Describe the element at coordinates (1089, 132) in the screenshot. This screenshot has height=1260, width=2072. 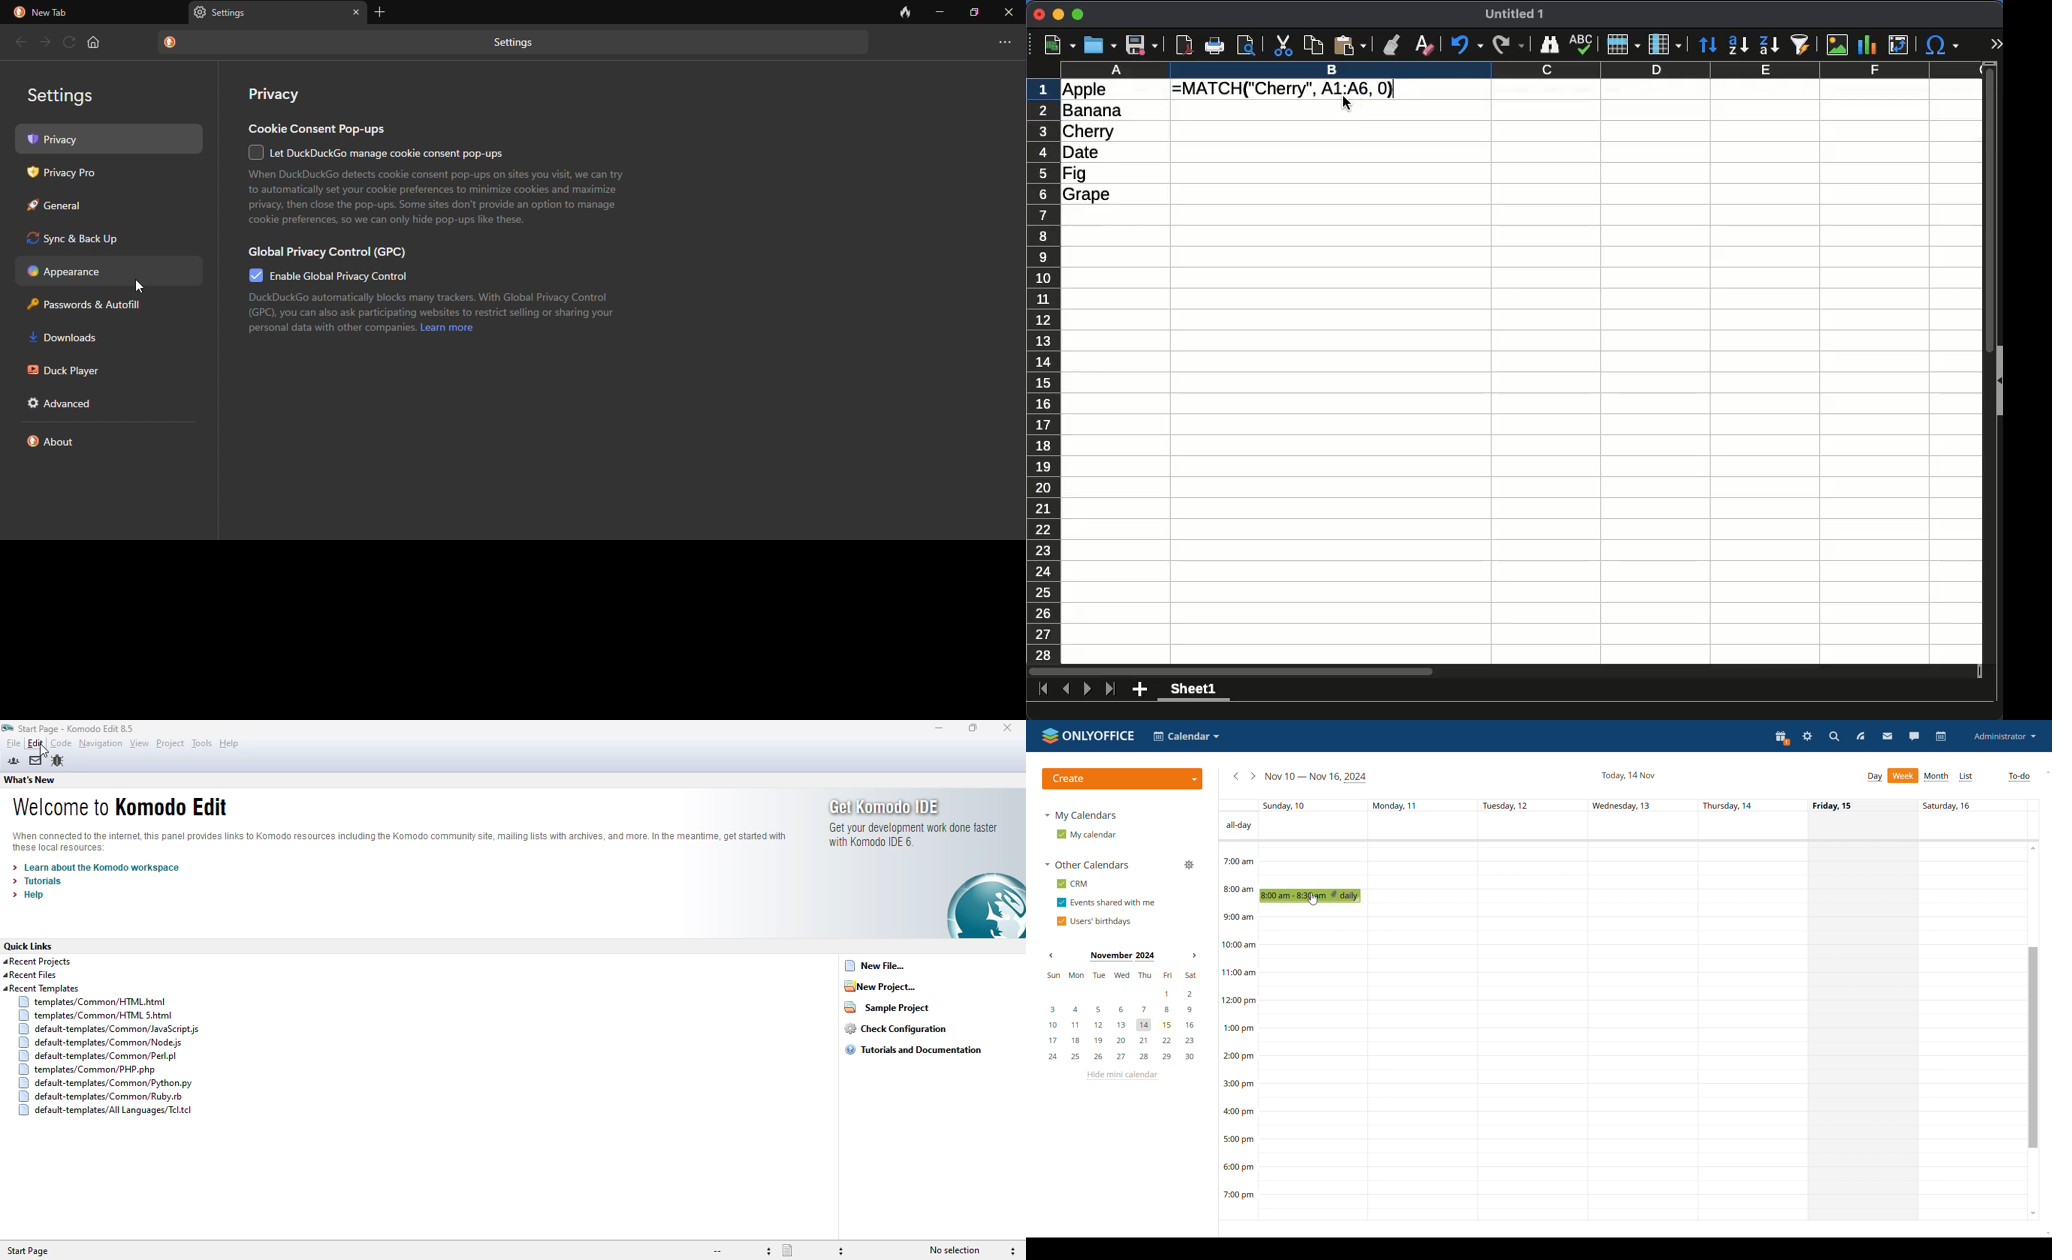
I see `cherry` at that location.